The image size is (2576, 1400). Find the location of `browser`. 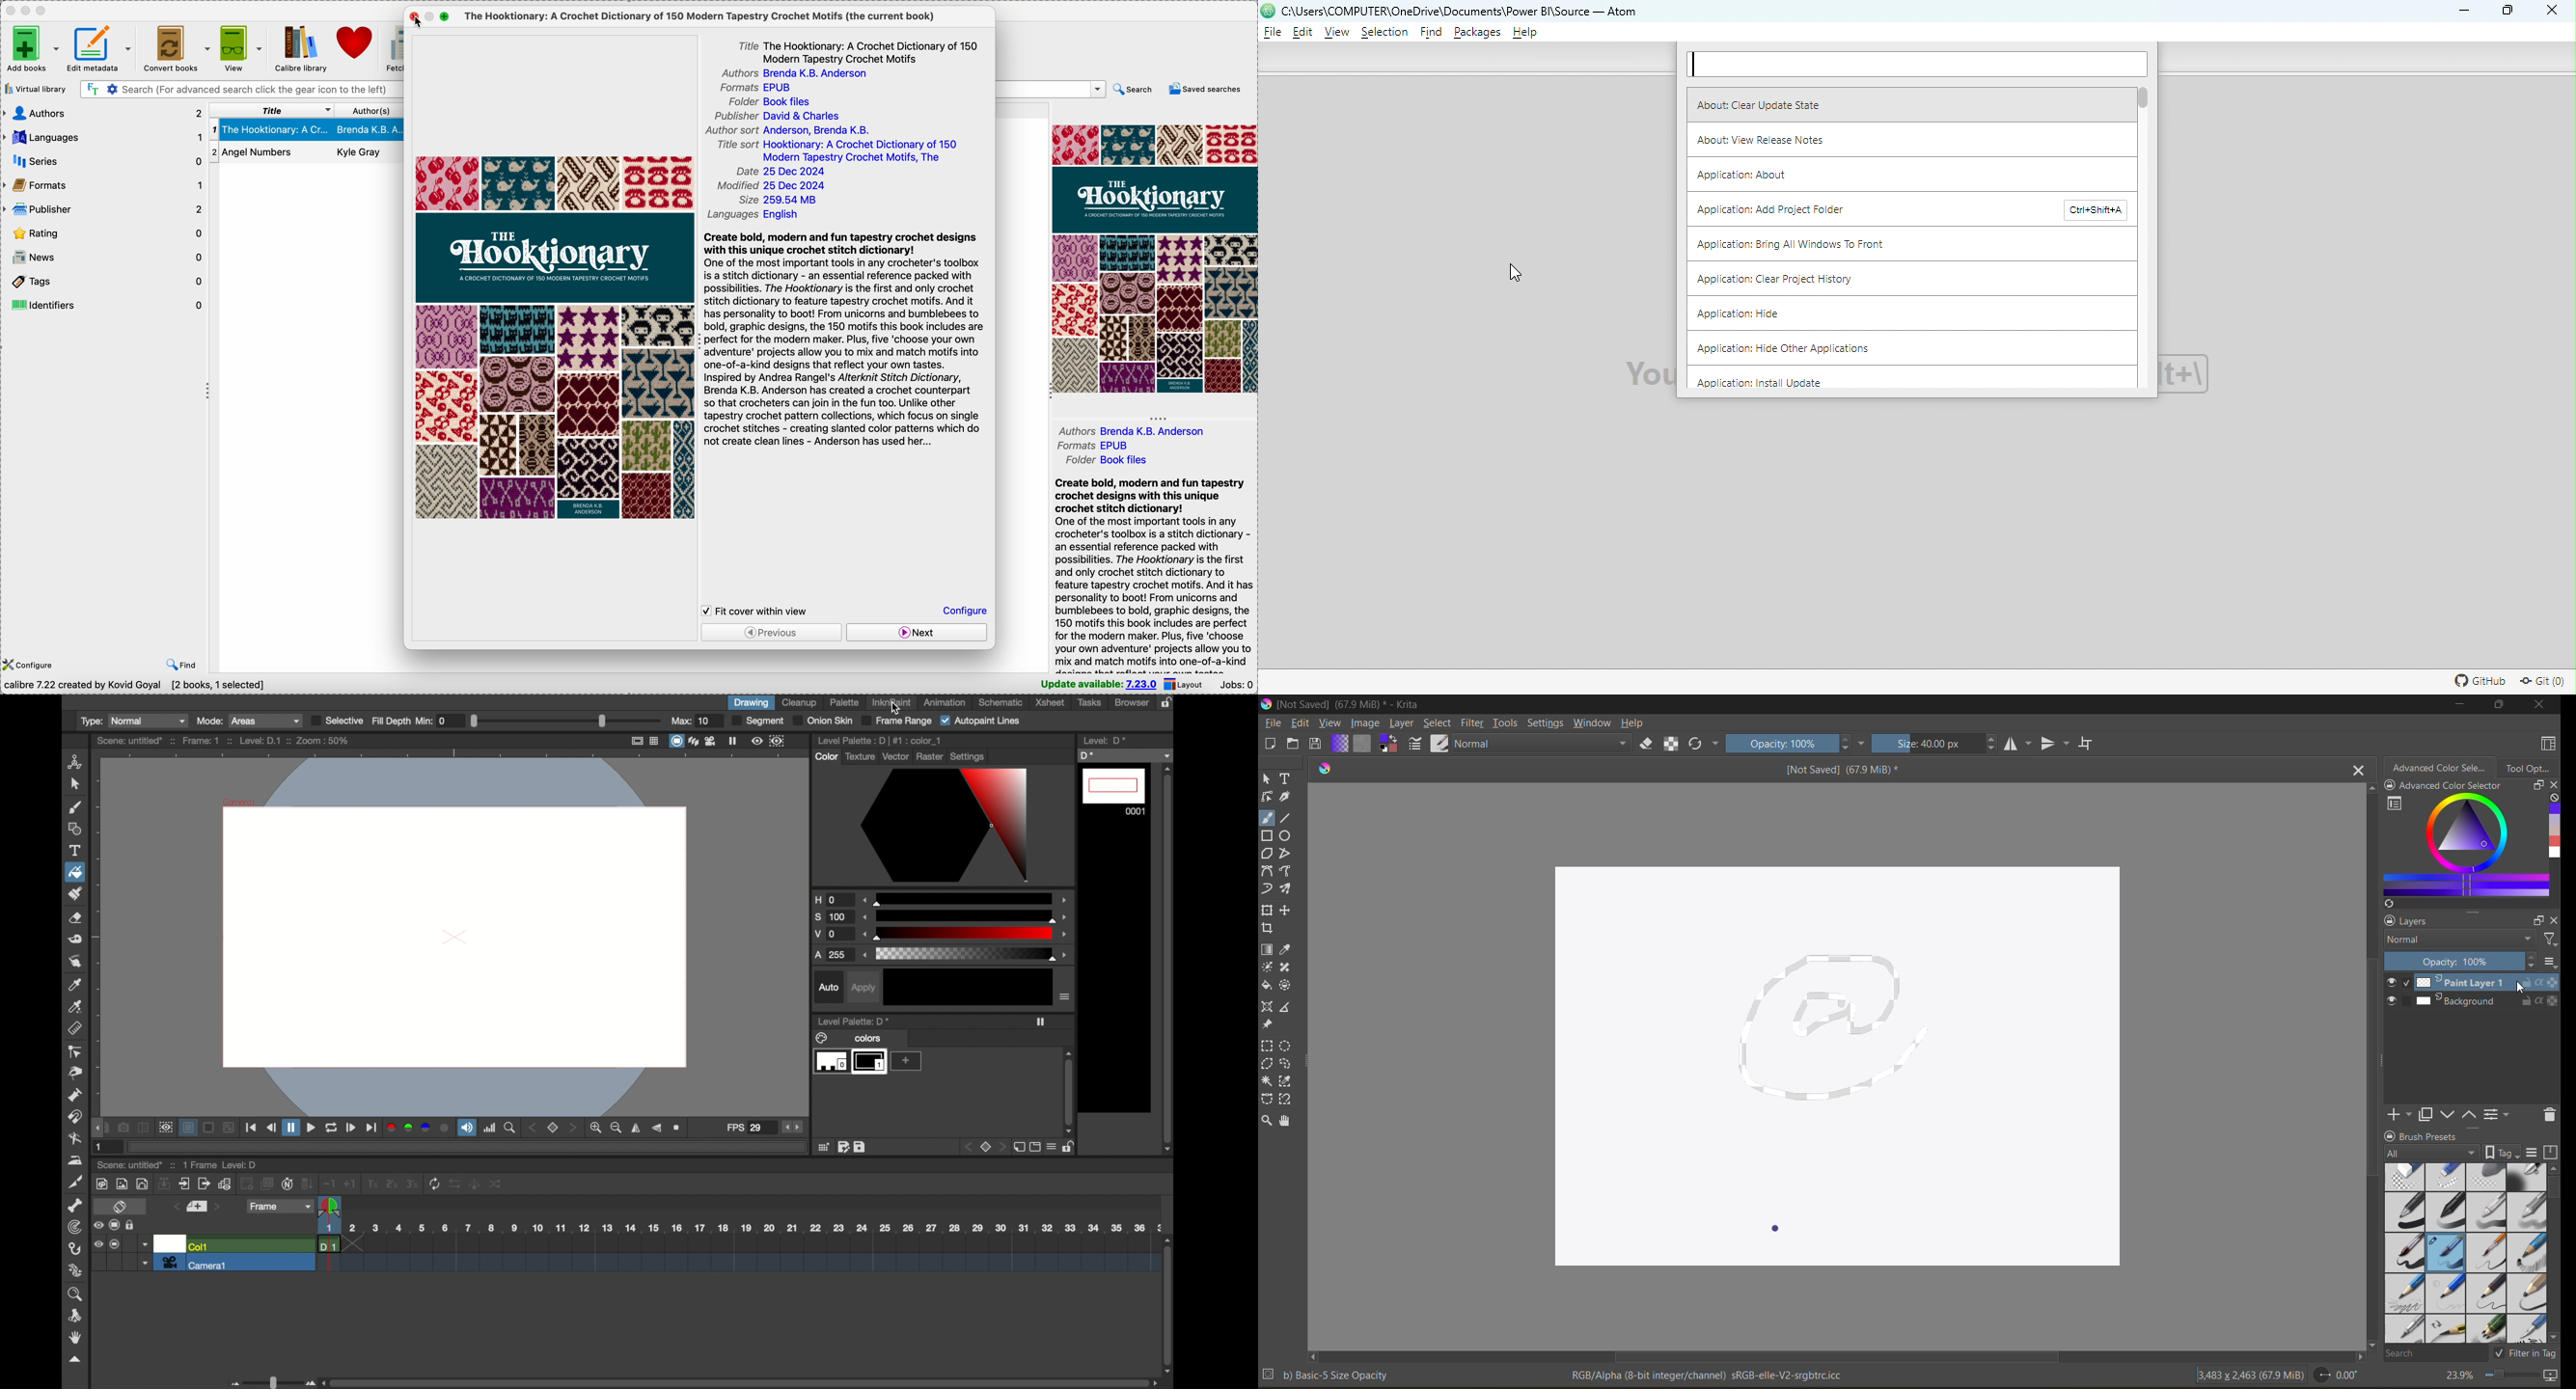

browser is located at coordinates (1132, 702).